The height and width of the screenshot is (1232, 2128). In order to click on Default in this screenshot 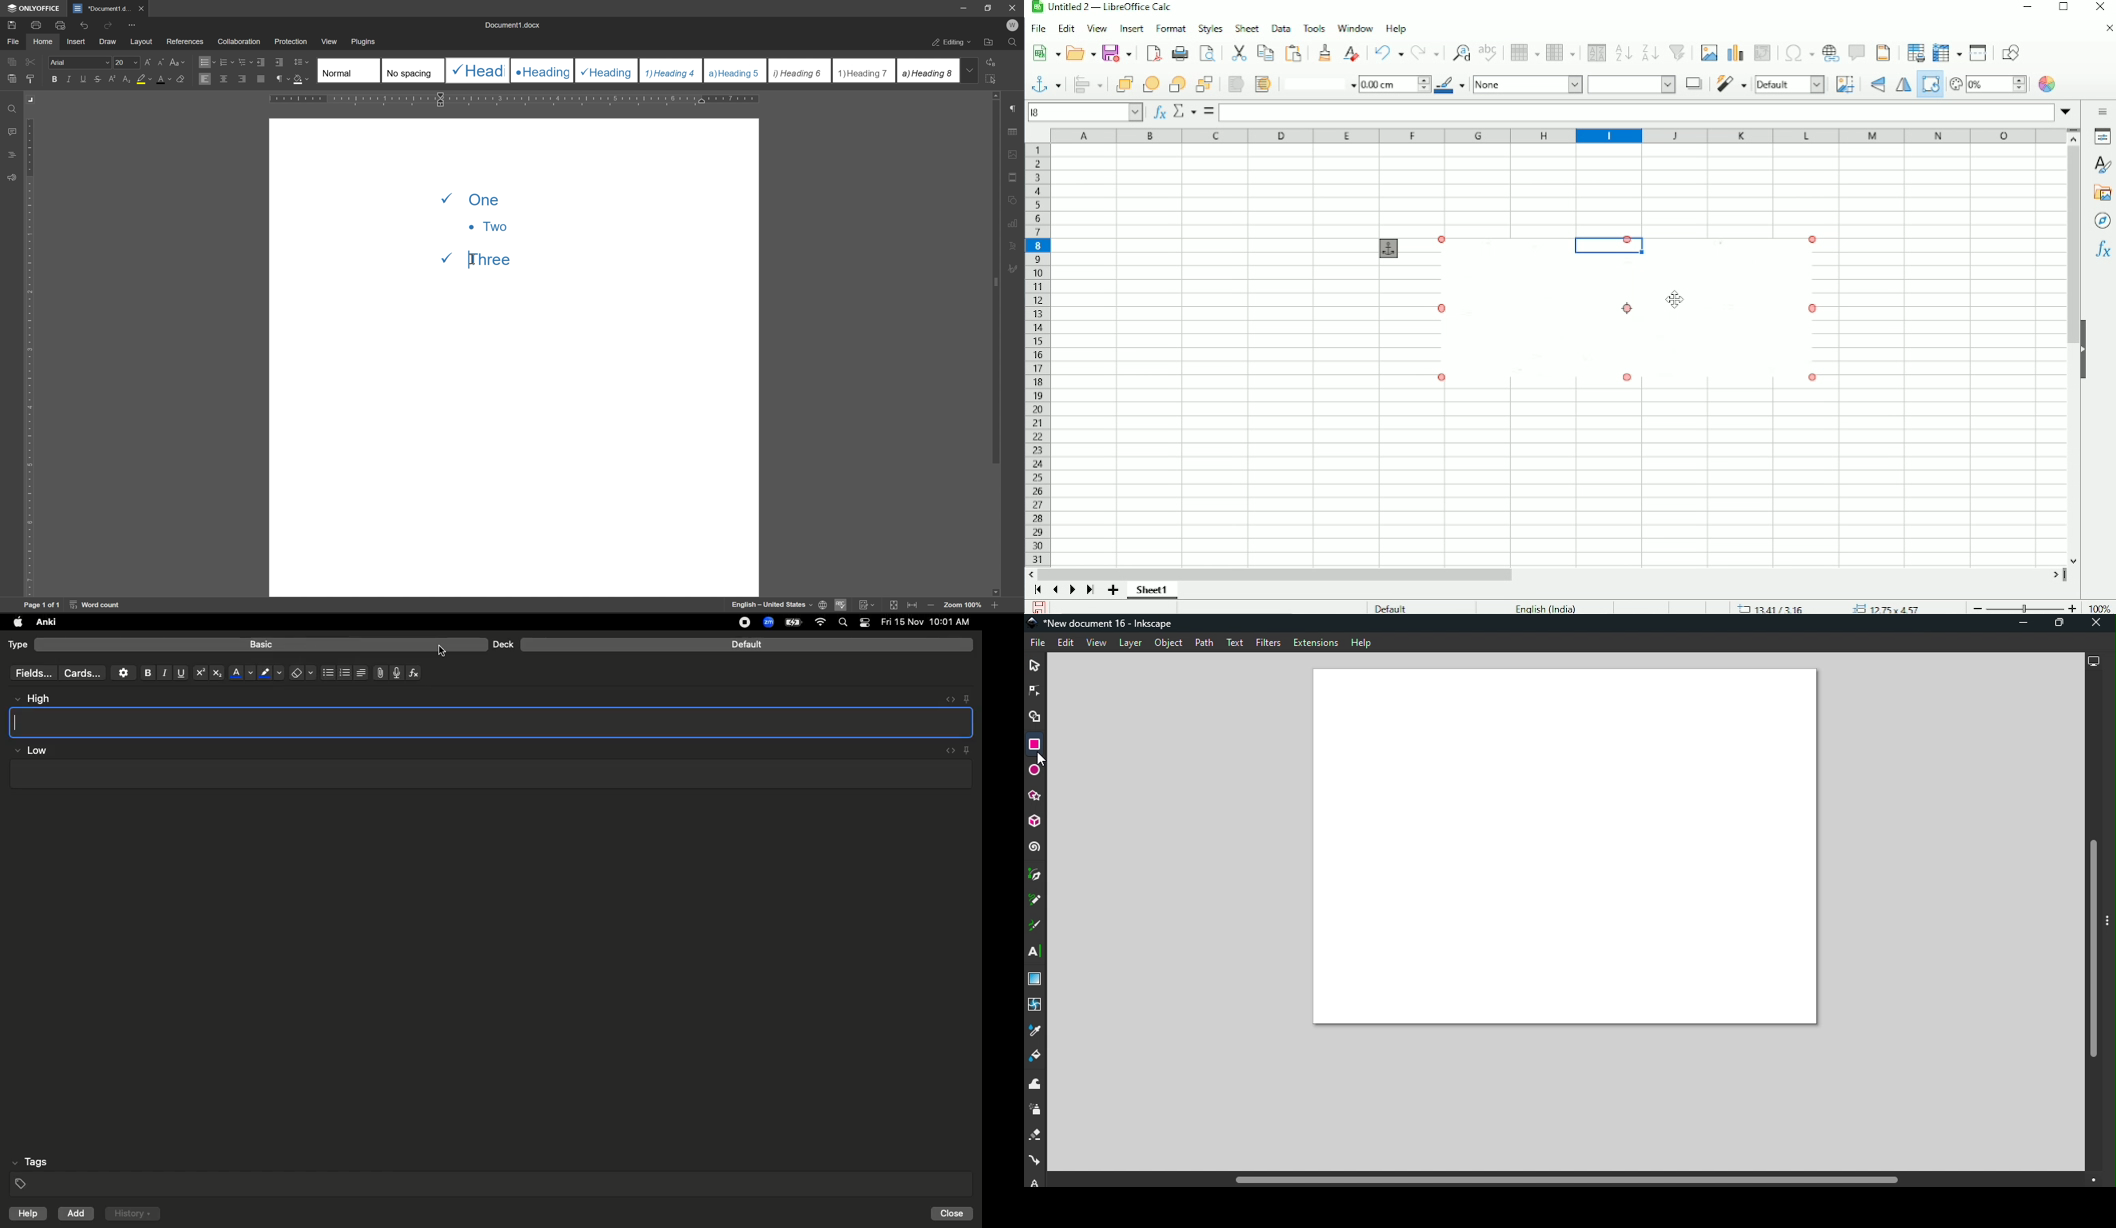, I will do `click(1791, 85)`.